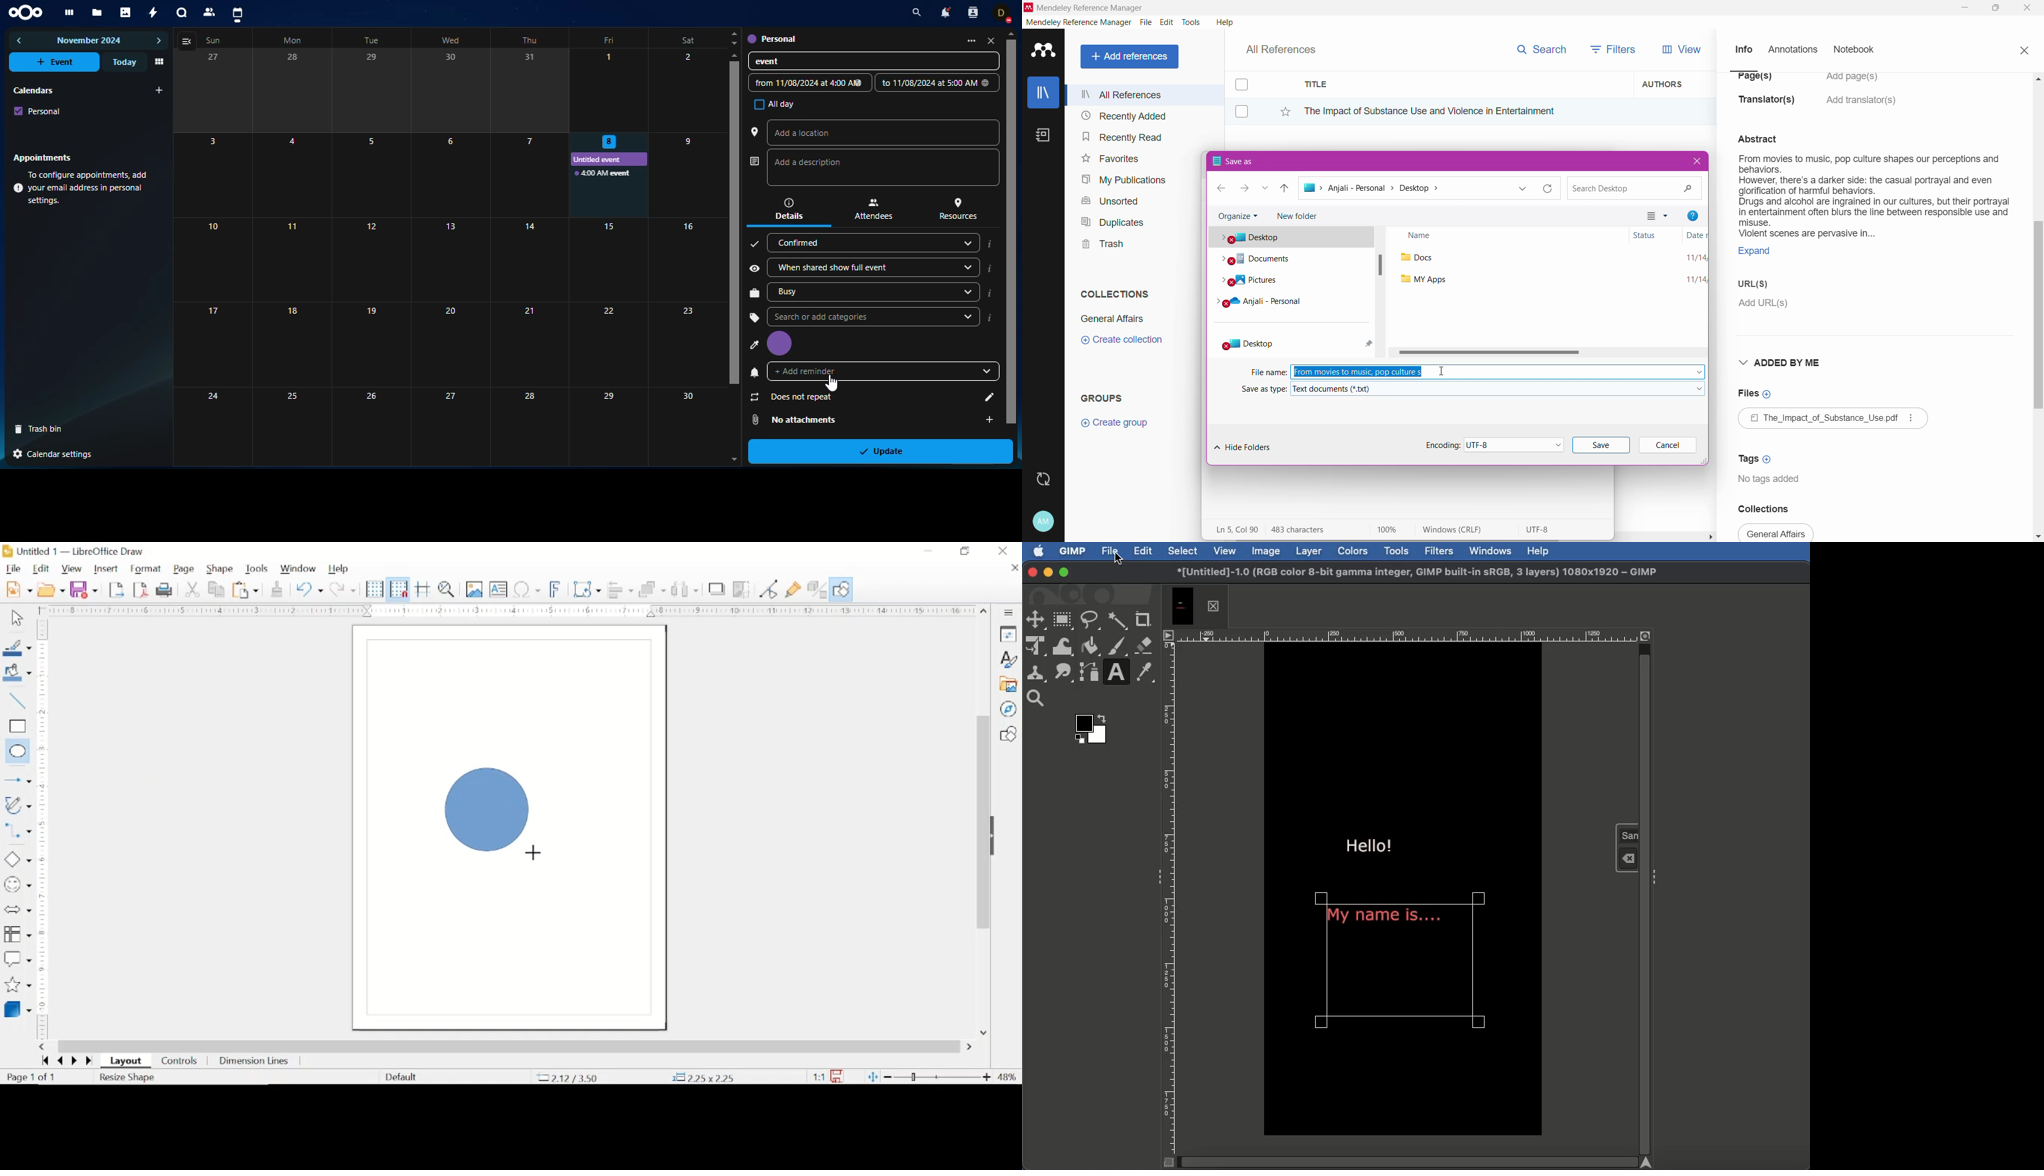 The height and width of the screenshot is (1176, 2044). Describe the element at coordinates (1460, 531) in the screenshot. I see `Windows (Carriage Return, Line Feed)` at that location.